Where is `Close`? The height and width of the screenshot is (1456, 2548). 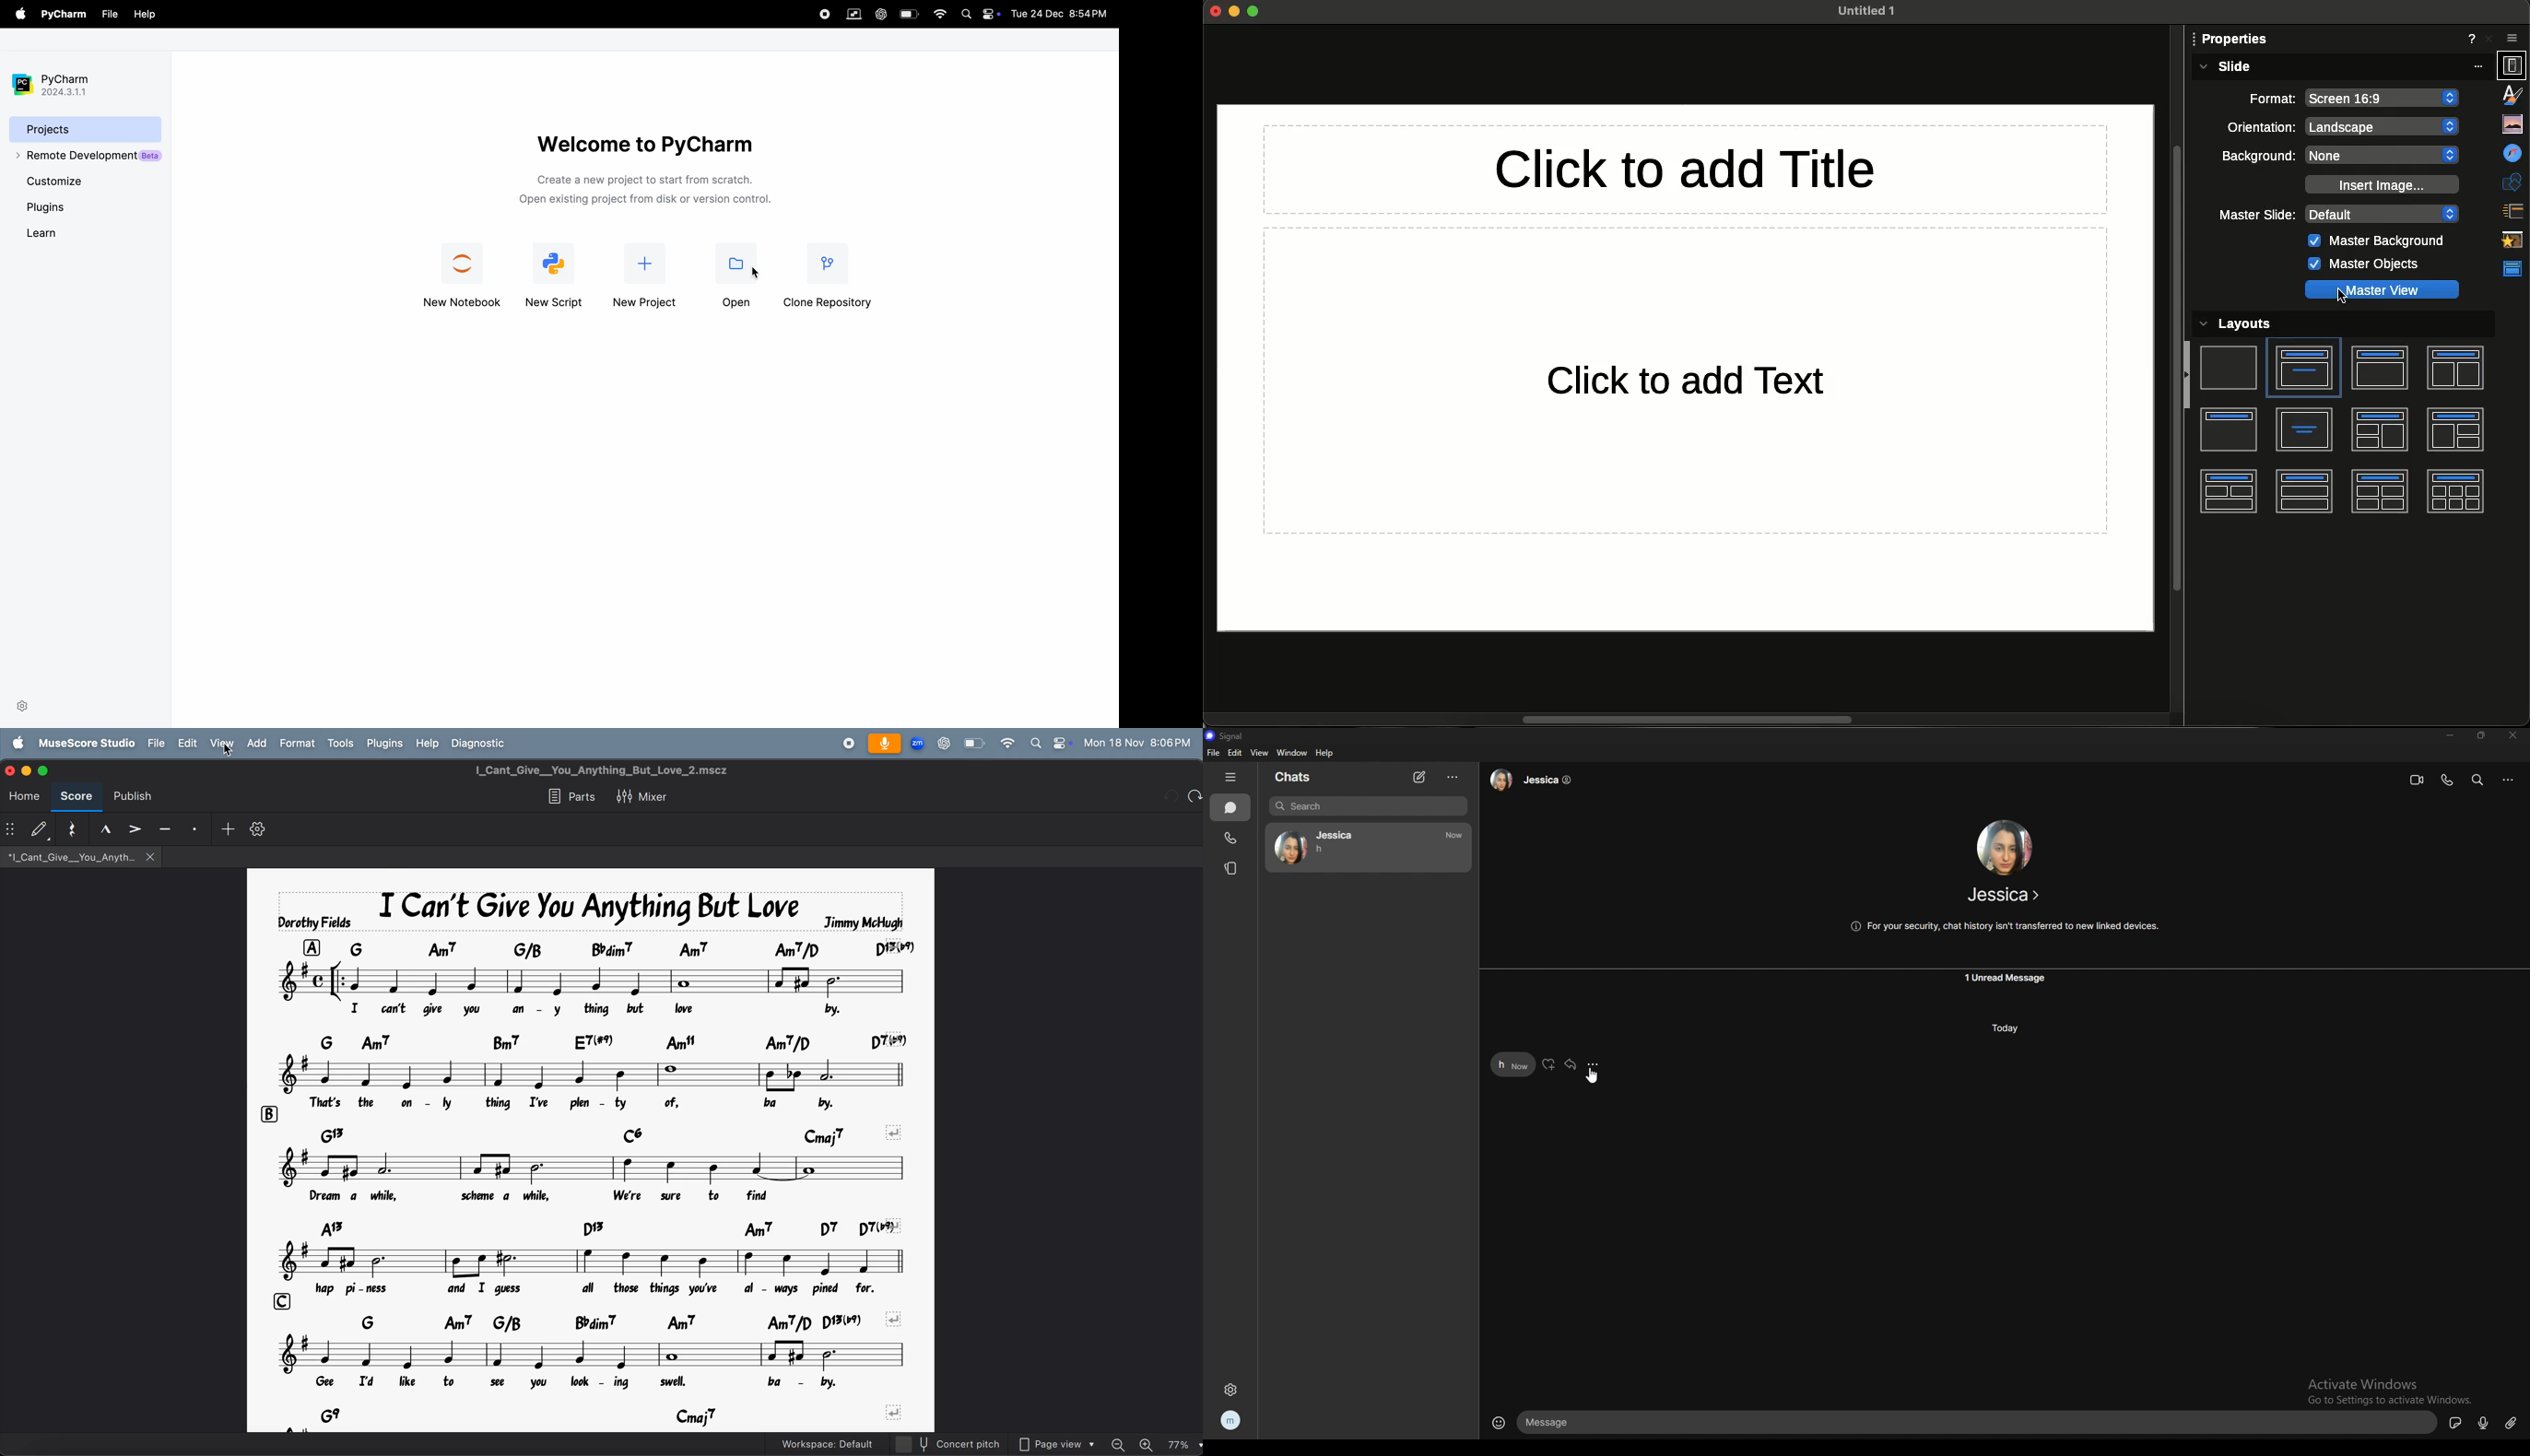
Close is located at coordinates (2490, 40).